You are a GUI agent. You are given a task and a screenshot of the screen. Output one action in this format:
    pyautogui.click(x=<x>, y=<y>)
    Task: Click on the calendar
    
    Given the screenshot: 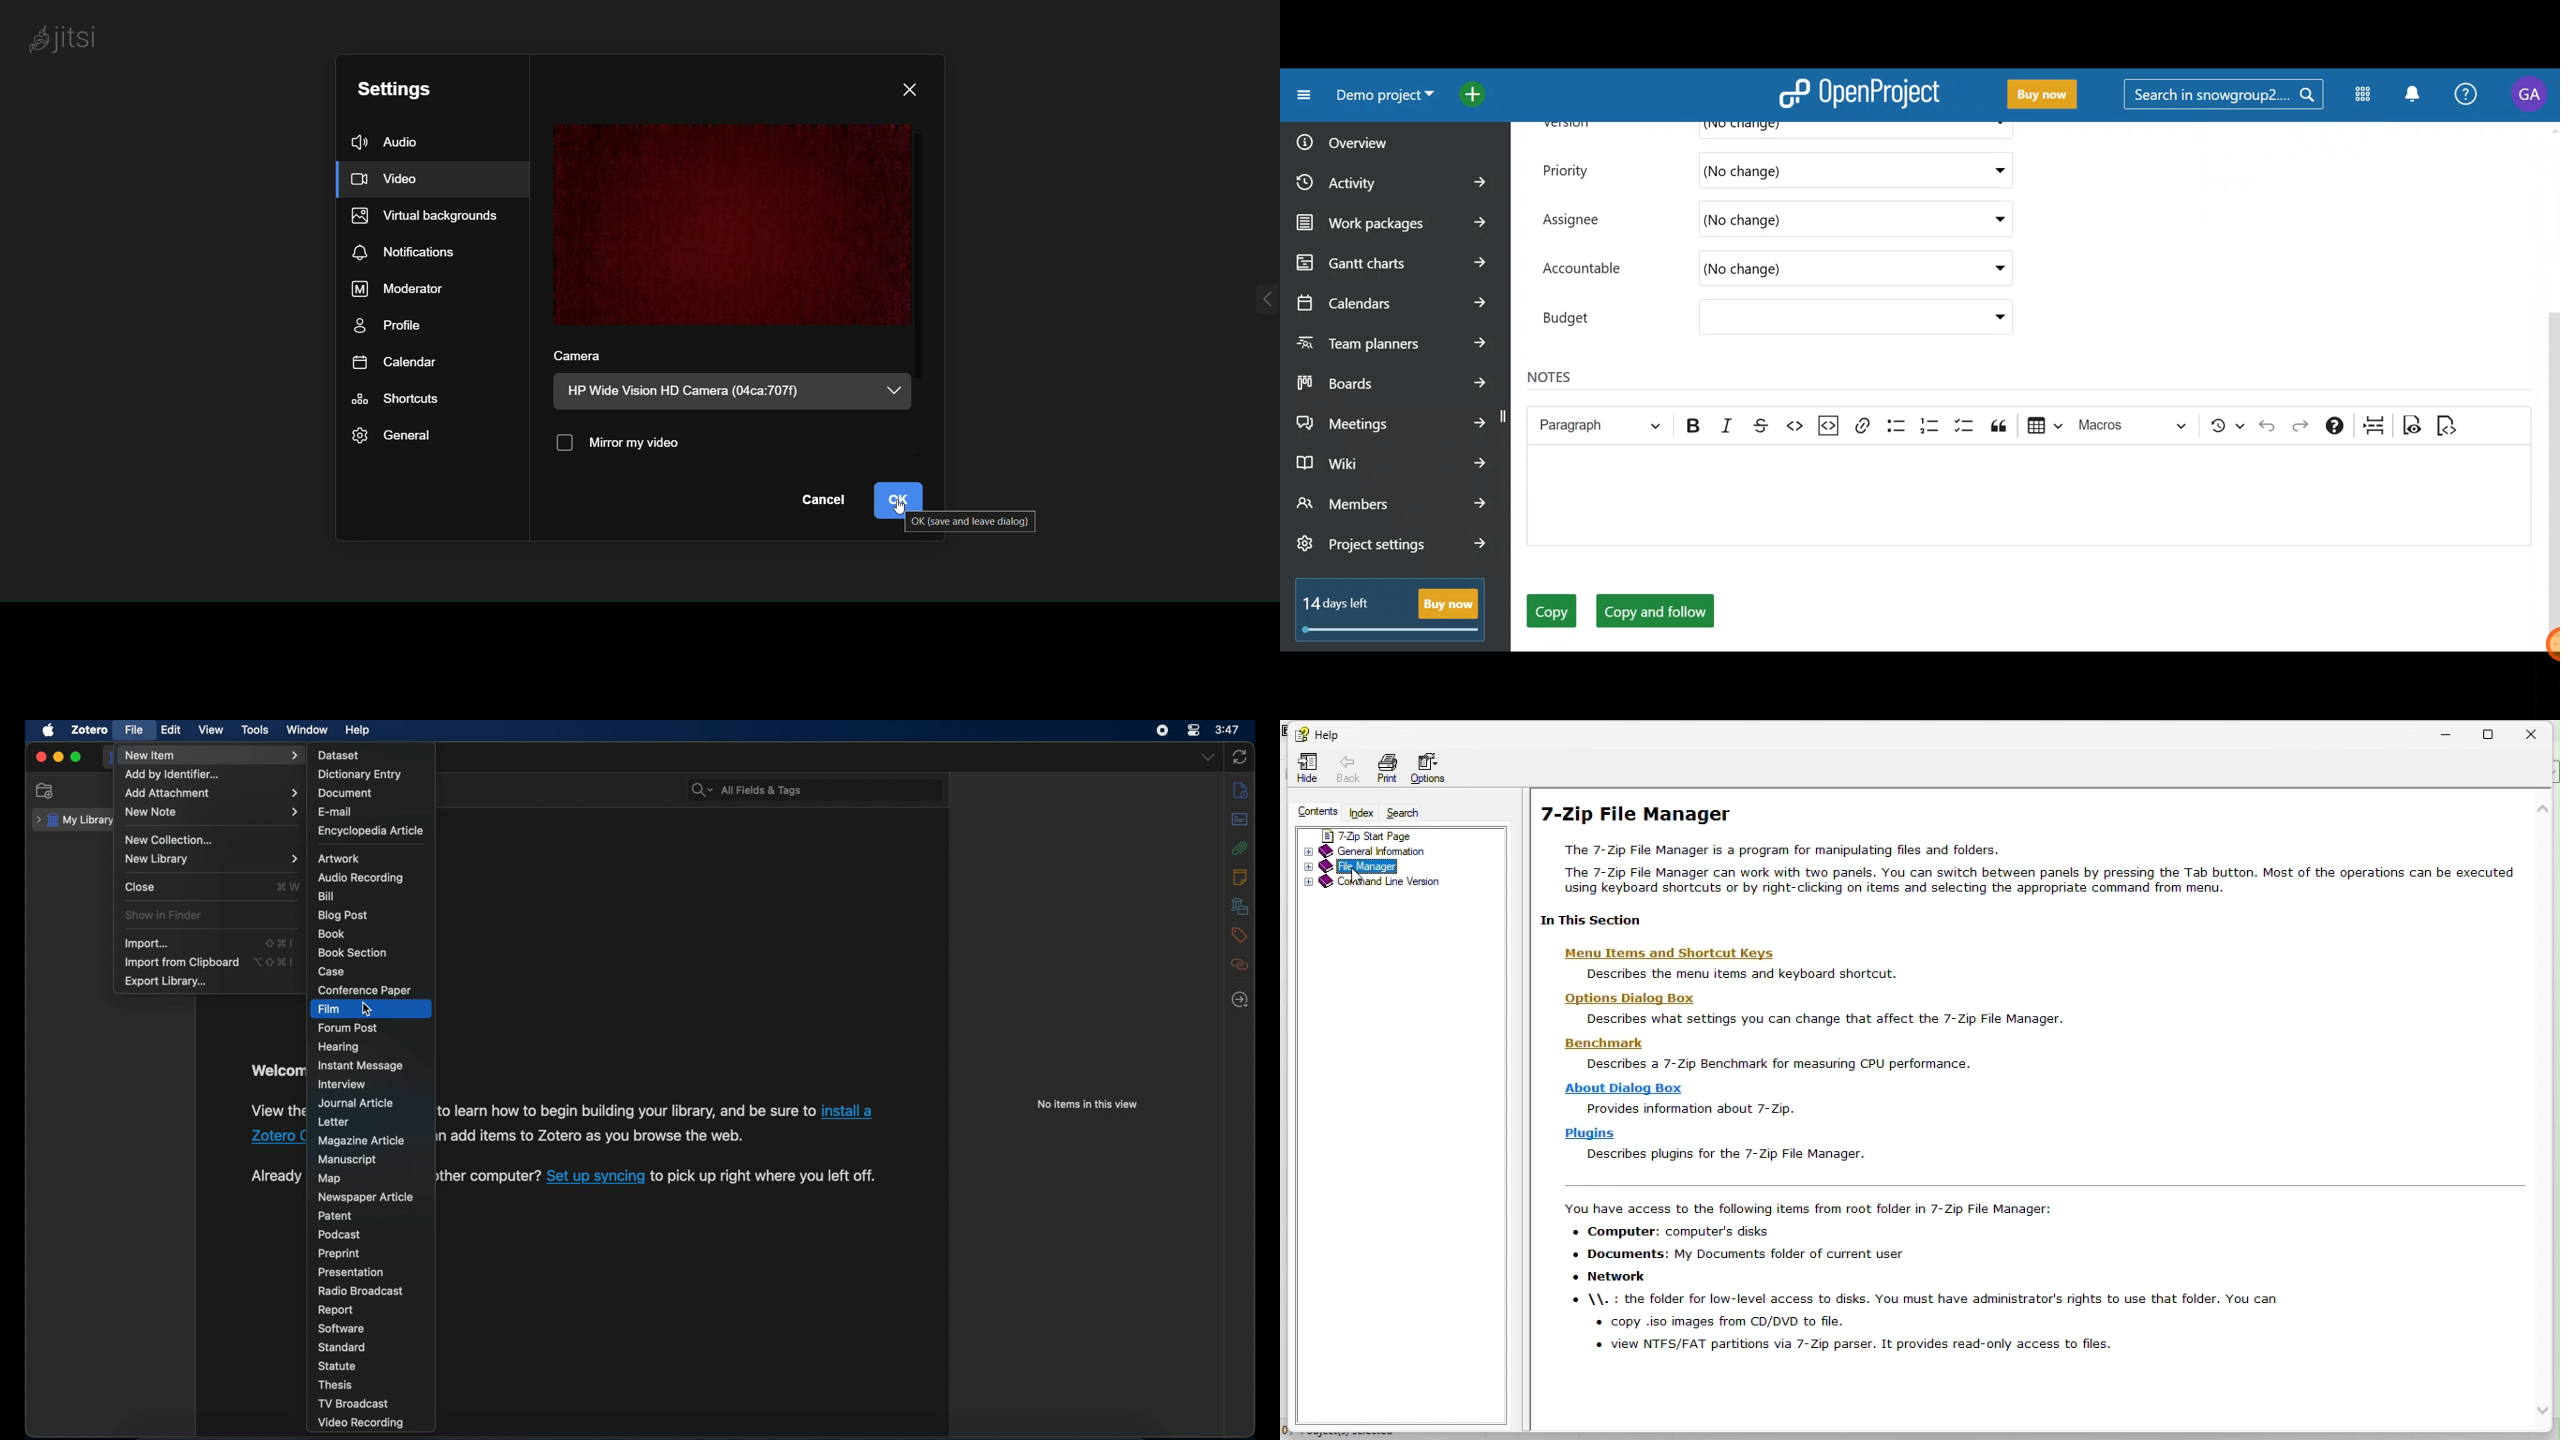 What is the action you would take?
    pyautogui.click(x=403, y=362)
    